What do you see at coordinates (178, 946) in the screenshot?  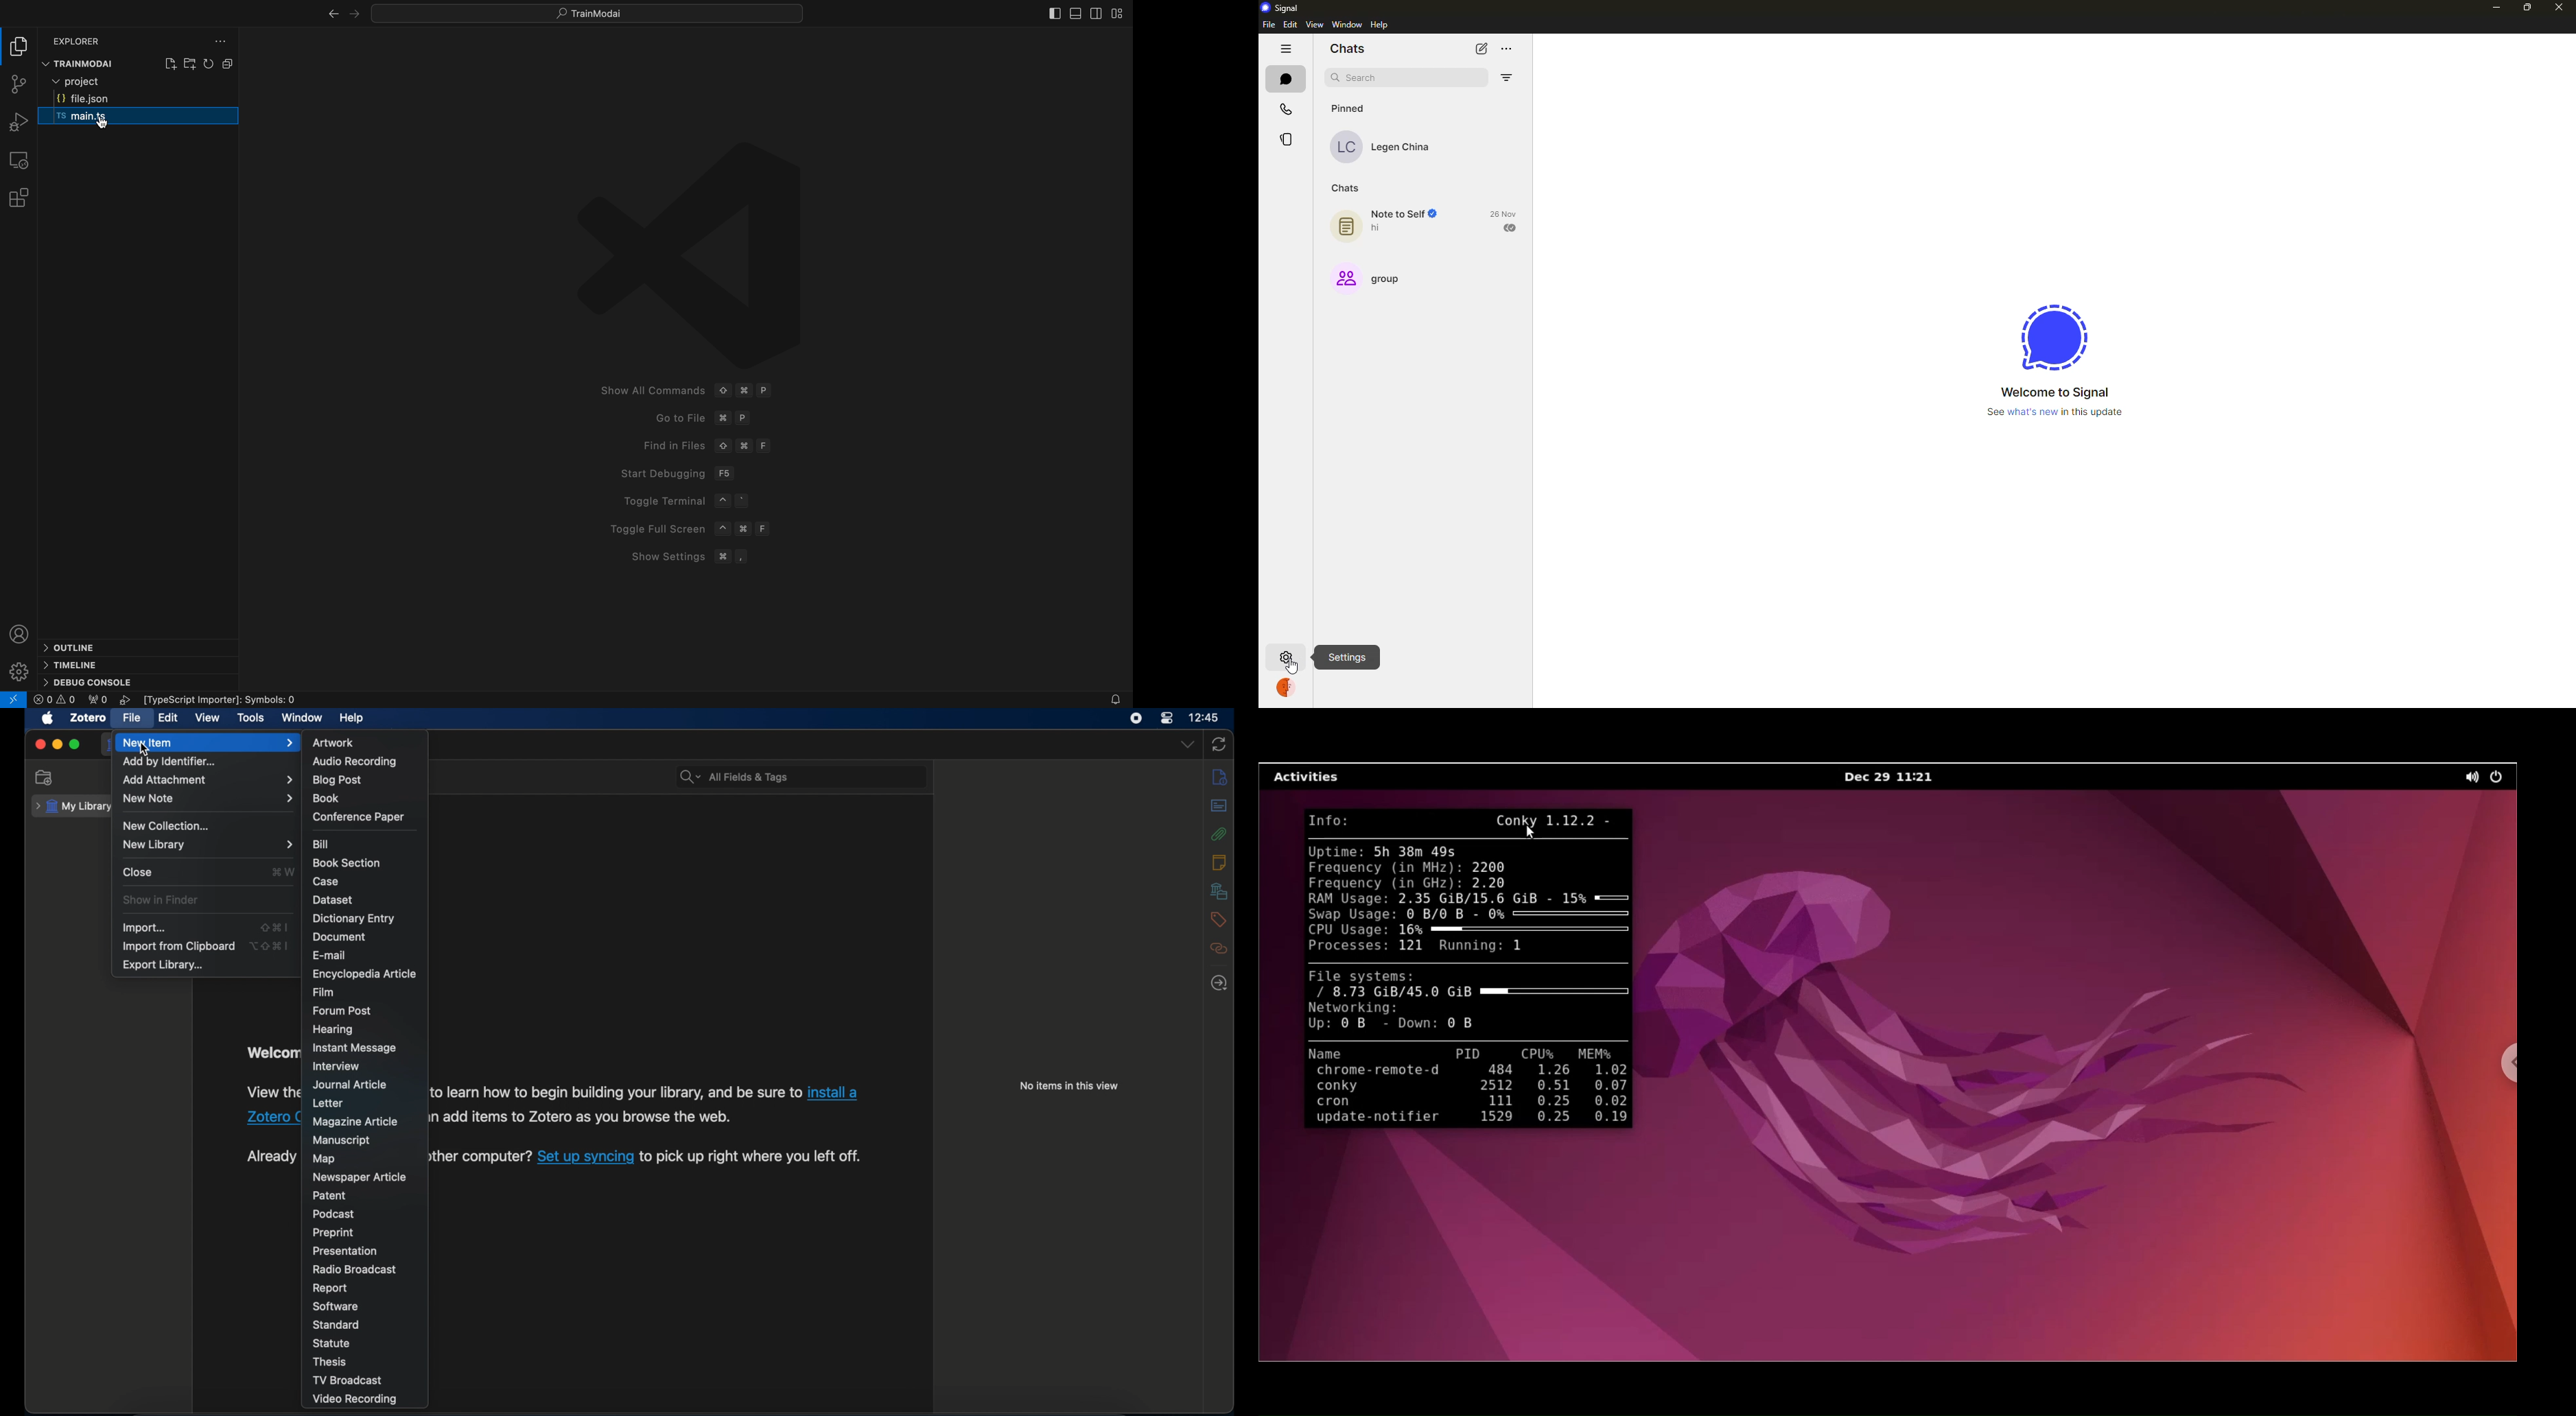 I see `import from clipboard` at bounding box center [178, 946].